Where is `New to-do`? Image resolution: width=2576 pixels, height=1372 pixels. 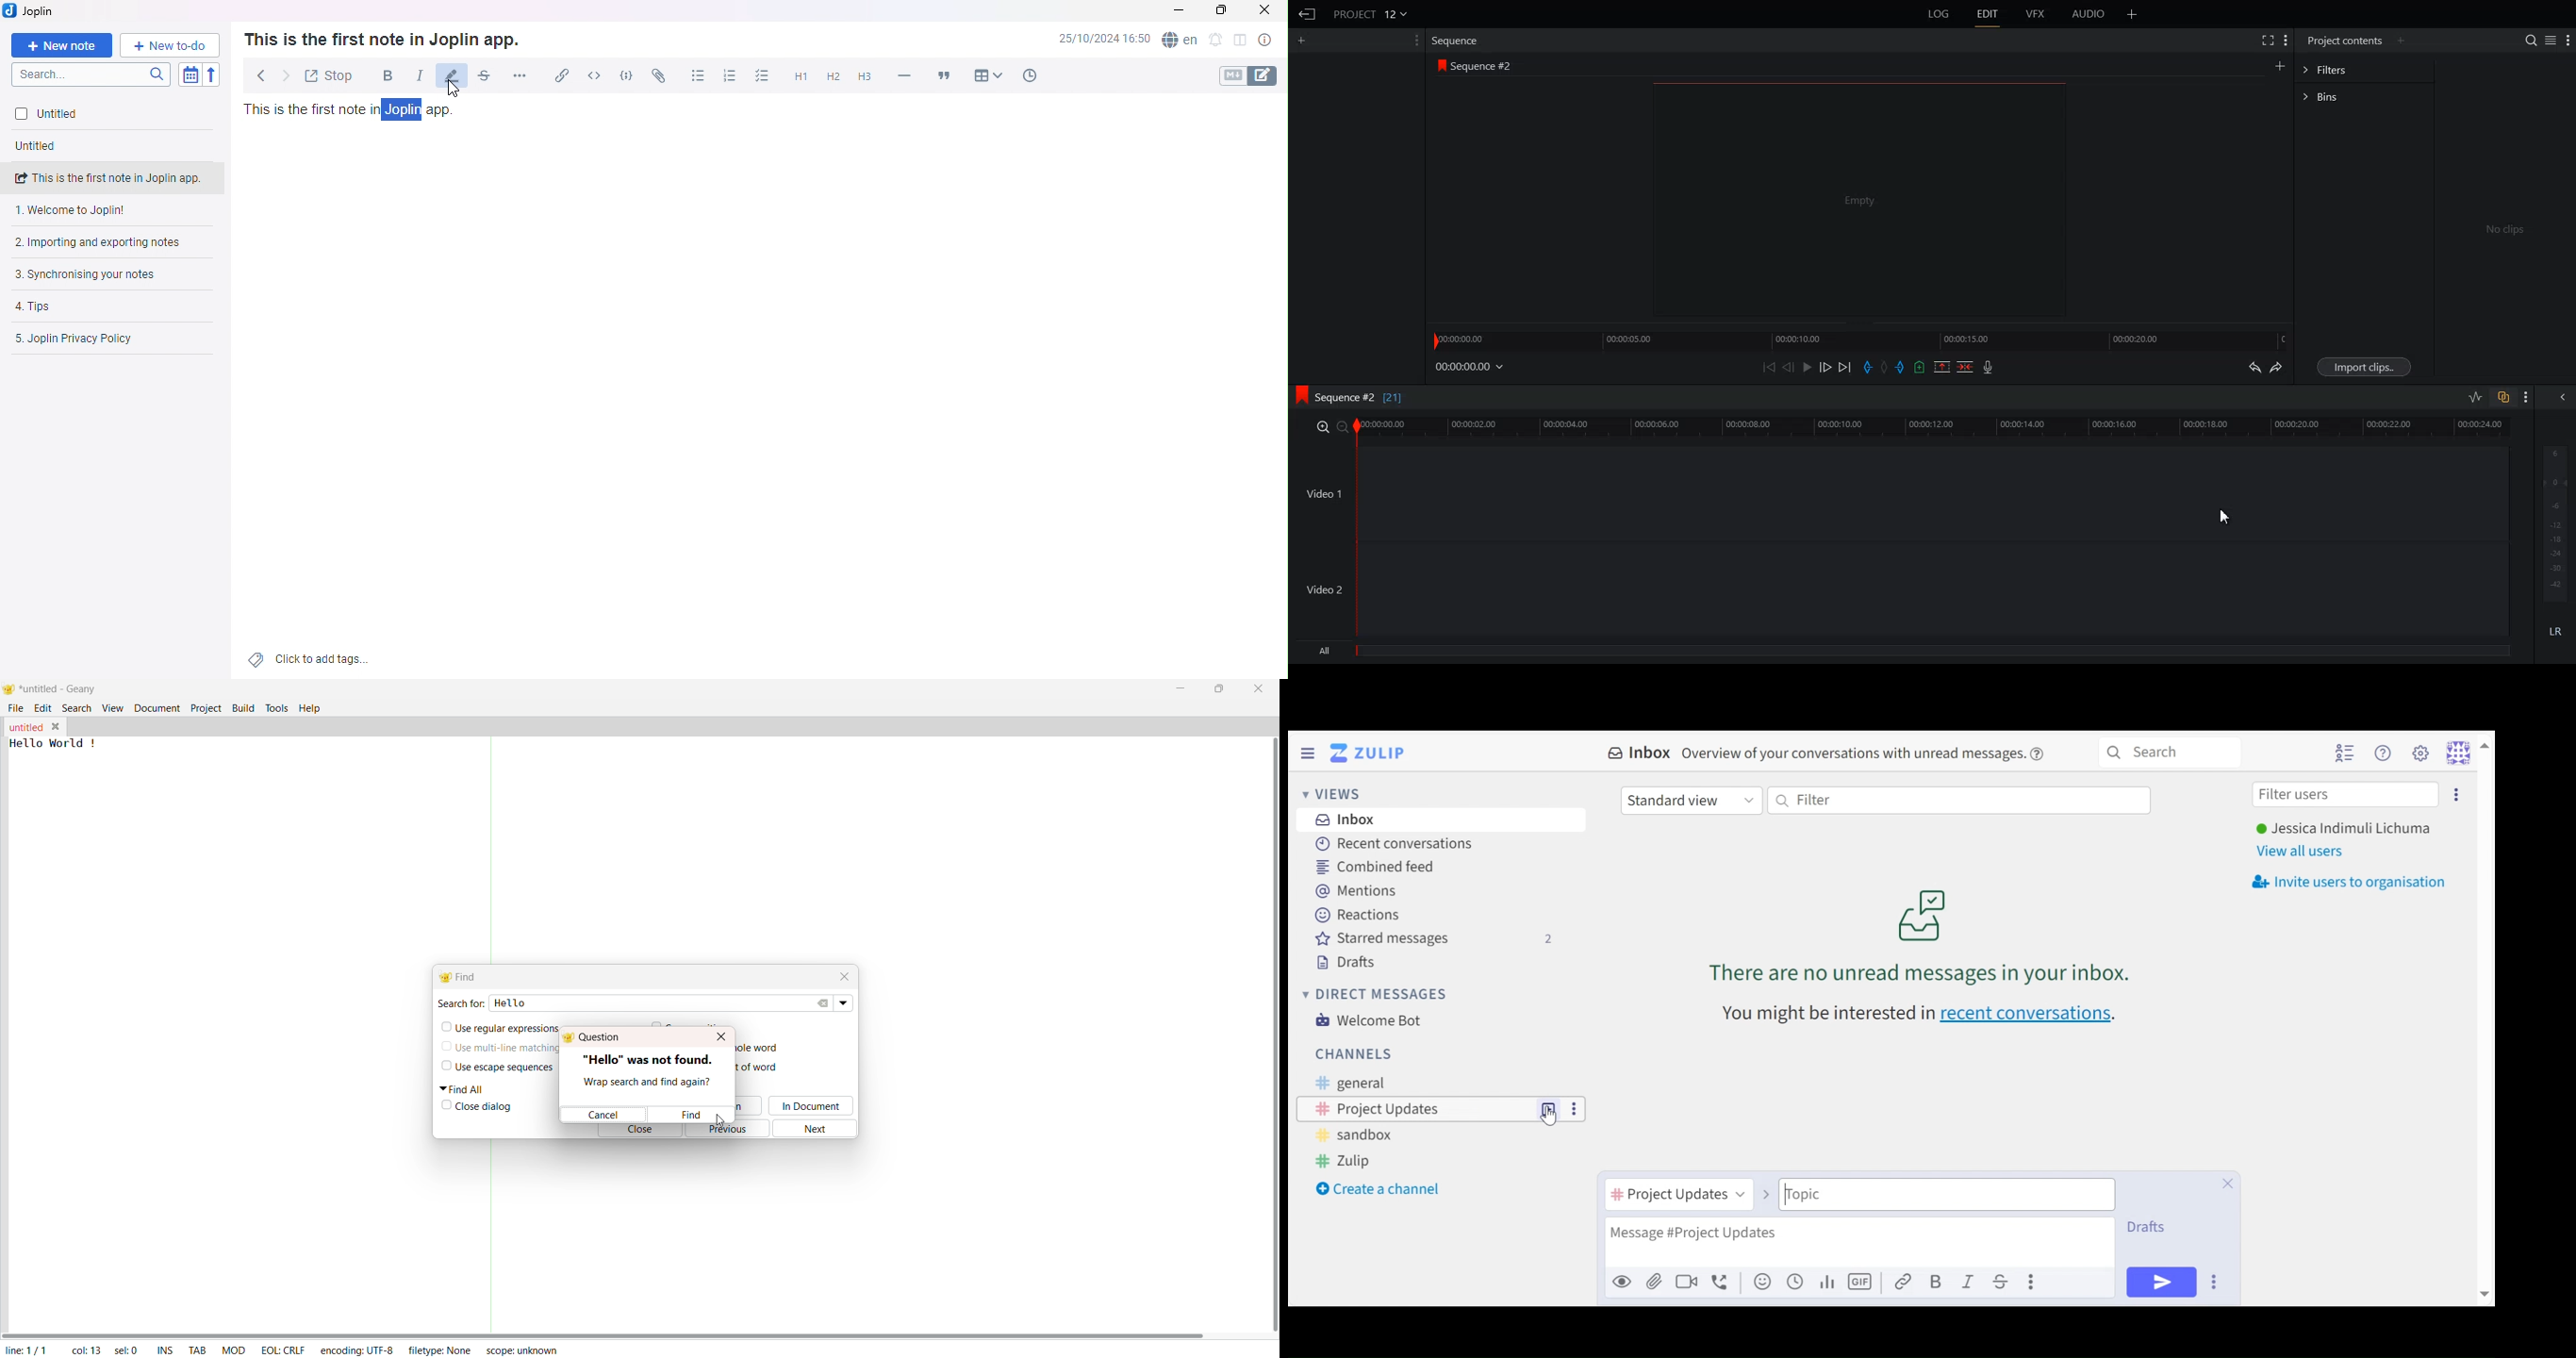 New to-do is located at coordinates (168, 45).